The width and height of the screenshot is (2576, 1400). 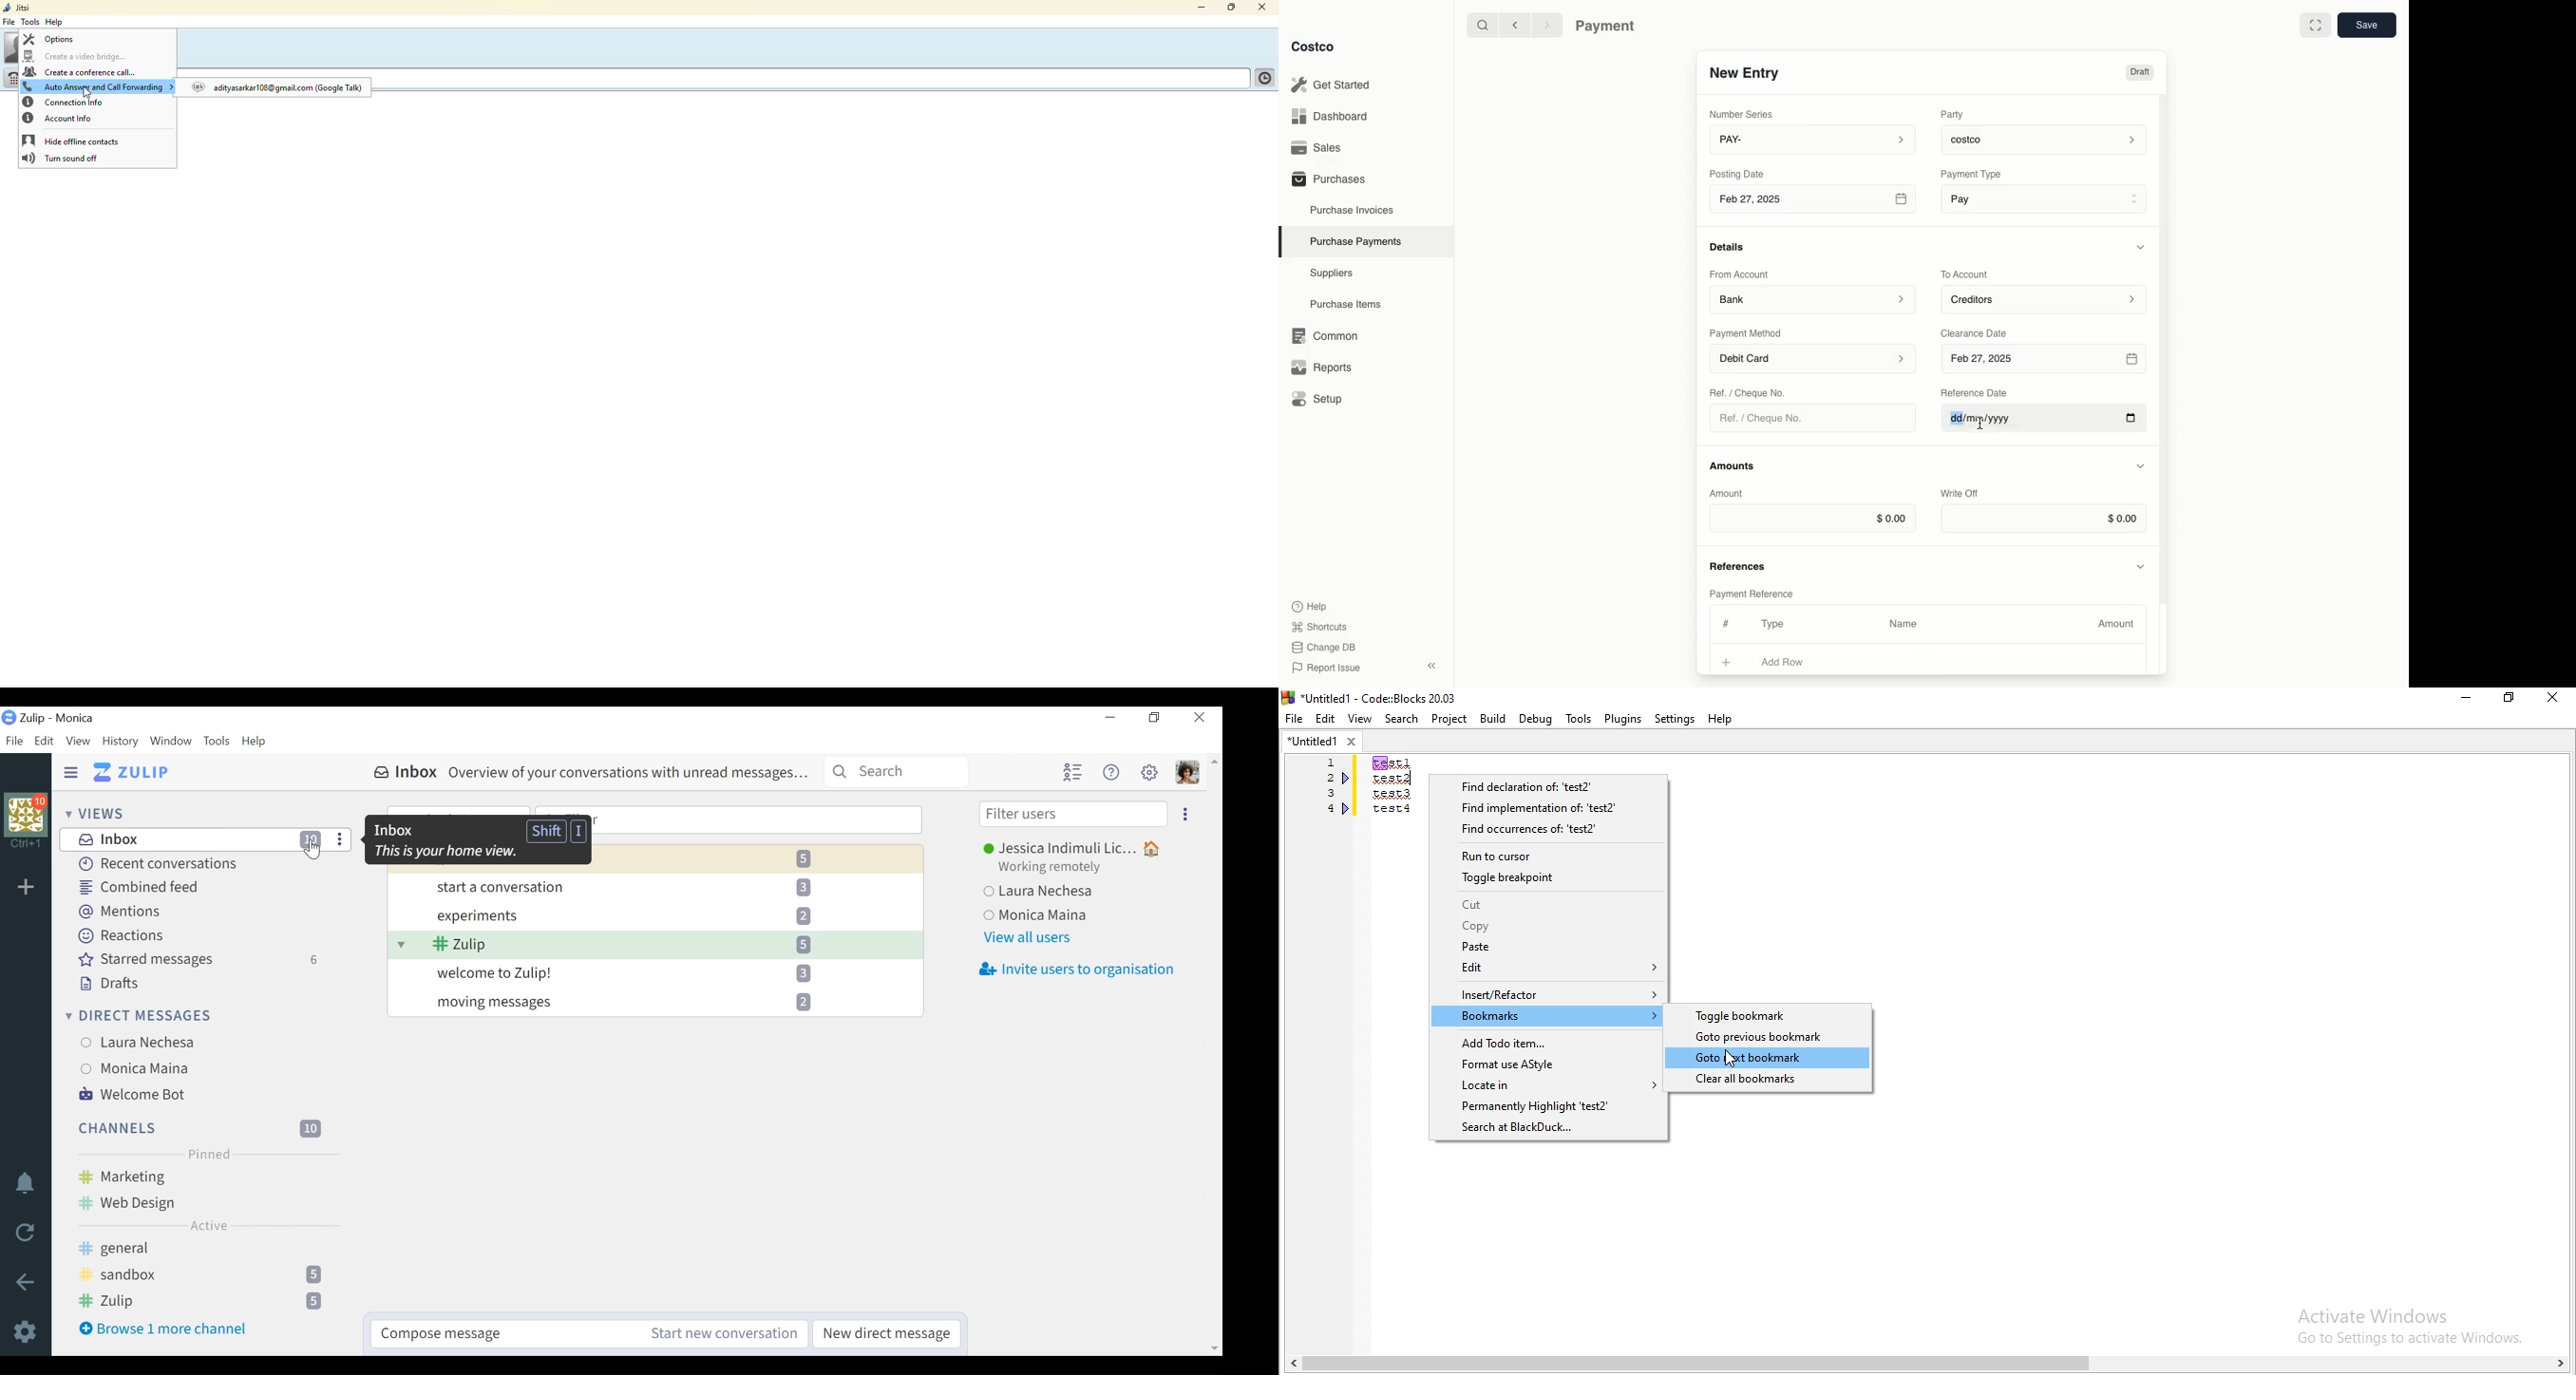 What do you see at coordinates (1731, 246) in the screenshot?
I see `Details` at bounding box center [1731, 246].